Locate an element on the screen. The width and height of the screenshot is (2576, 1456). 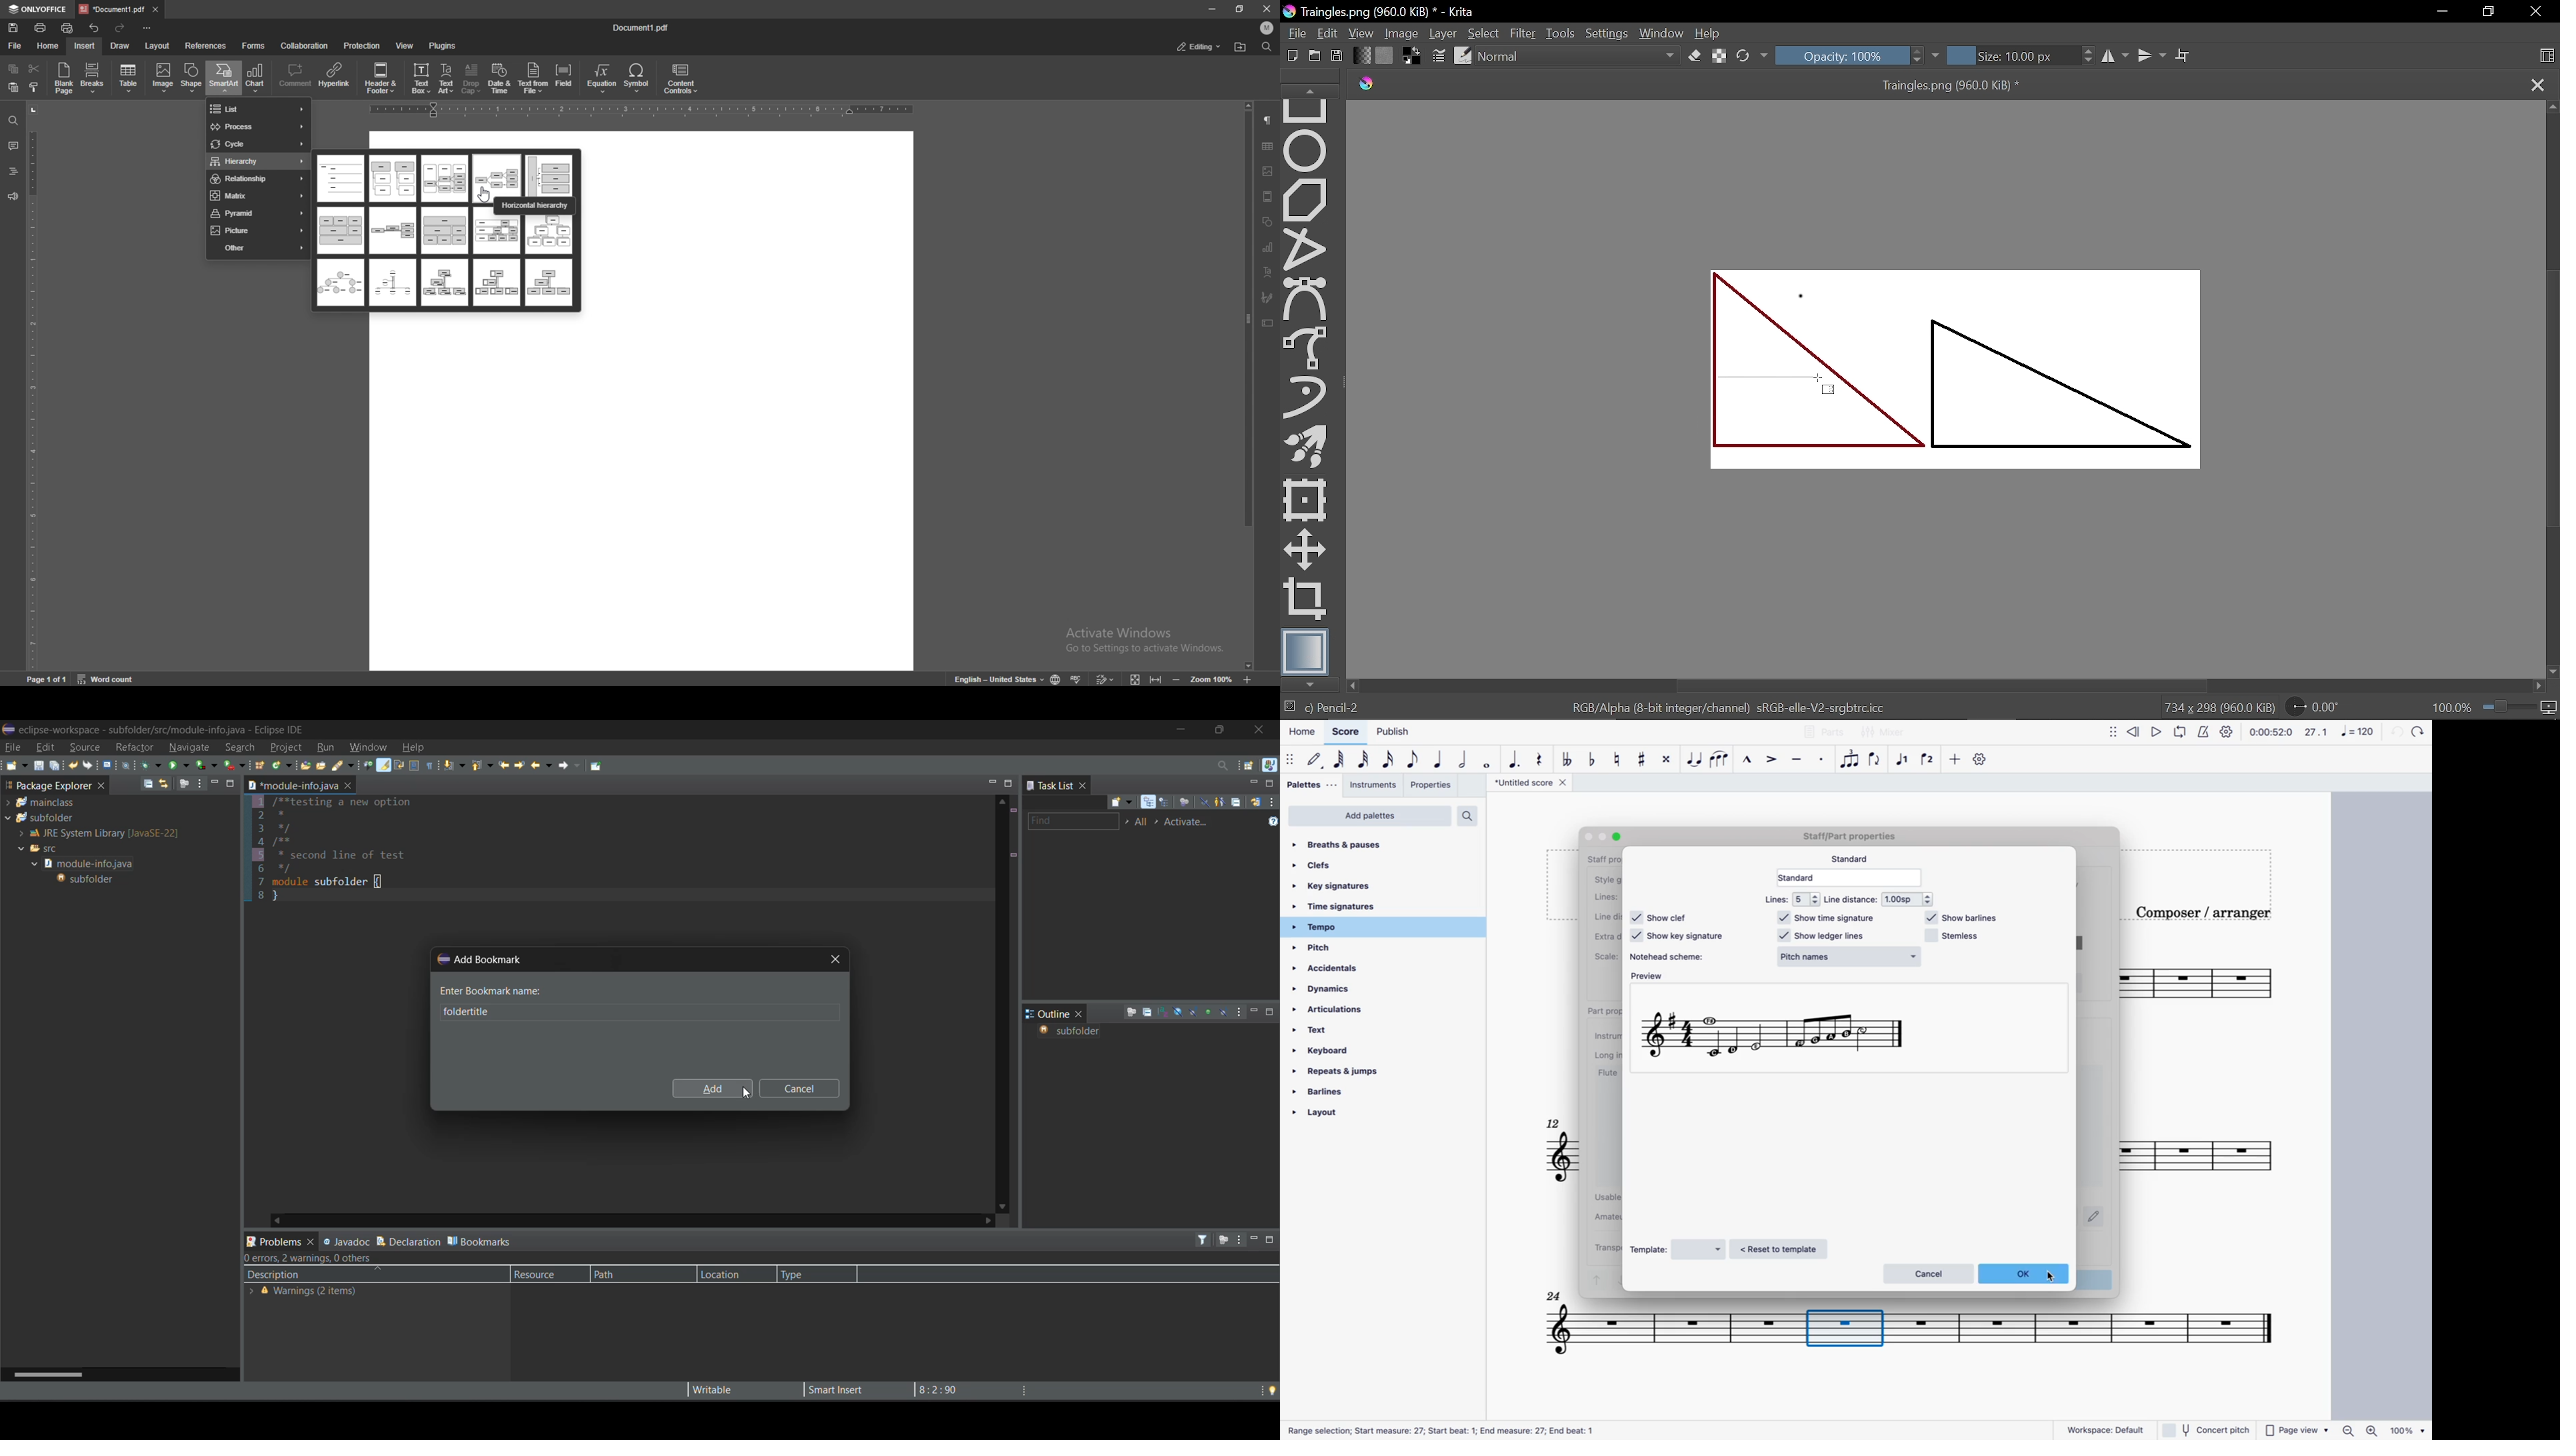
copy style is located at coordinates (35, 87).